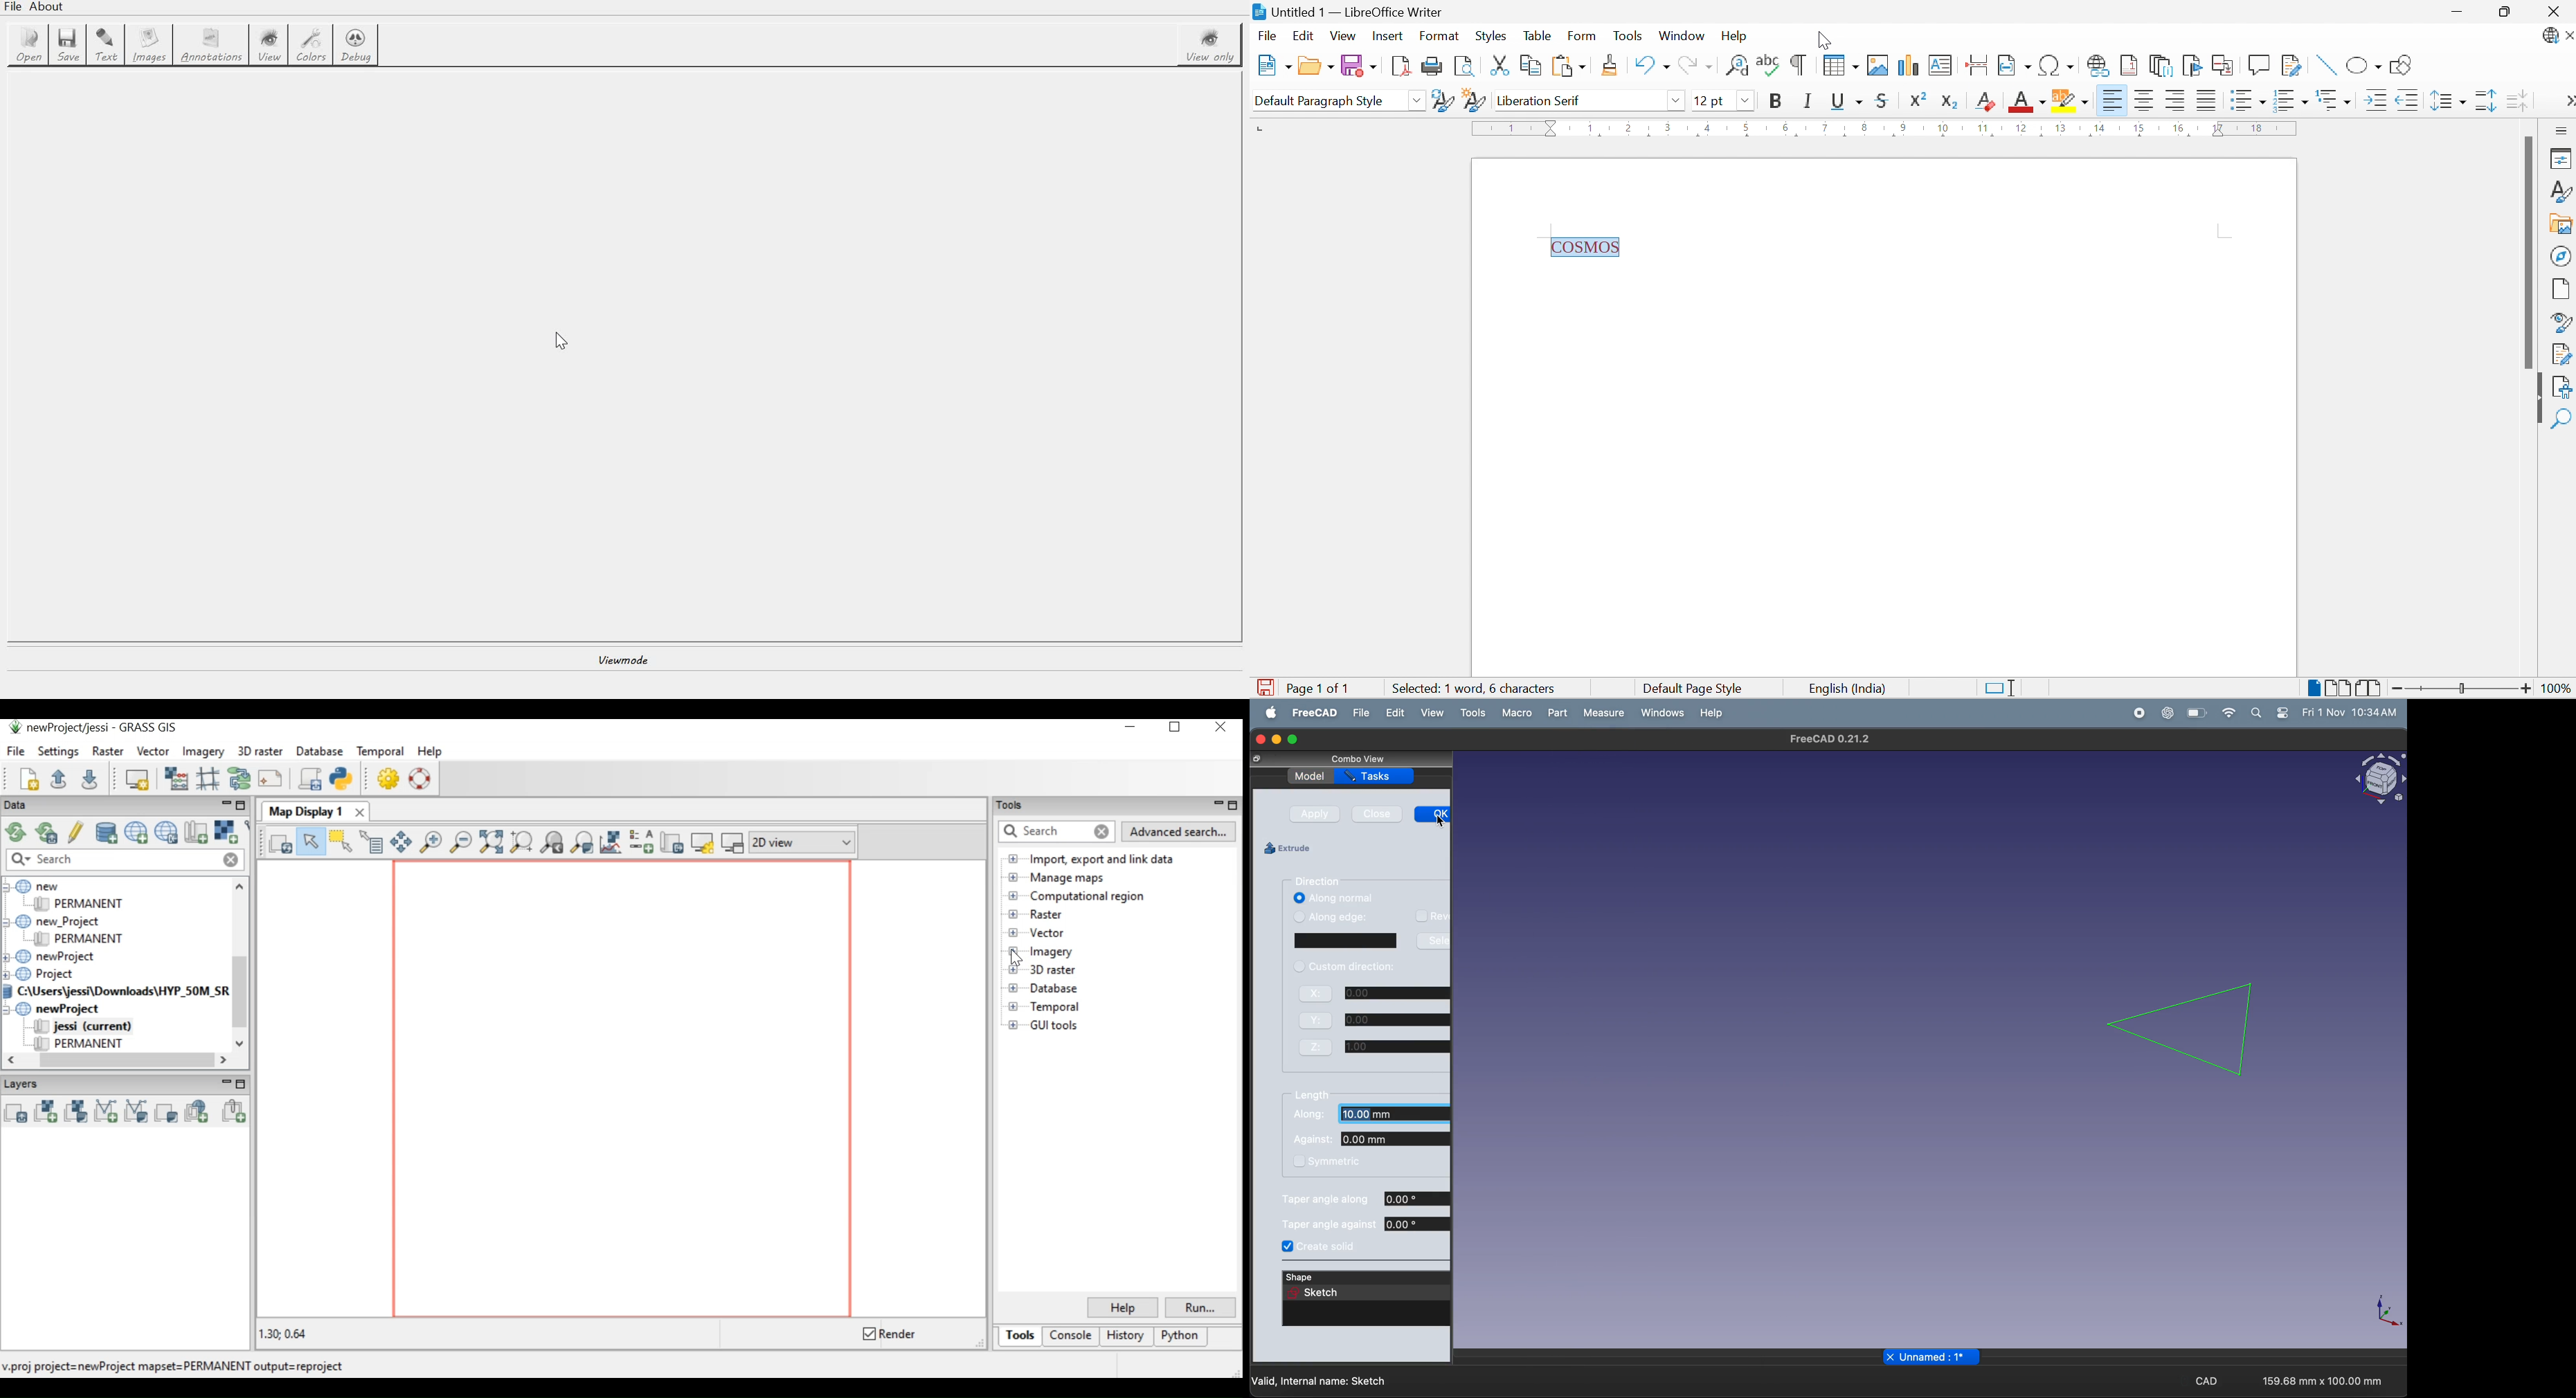  What do you see at coordinates (1591, 127) in the screenshot?
I see `1` at bounding box center [1591, 127].